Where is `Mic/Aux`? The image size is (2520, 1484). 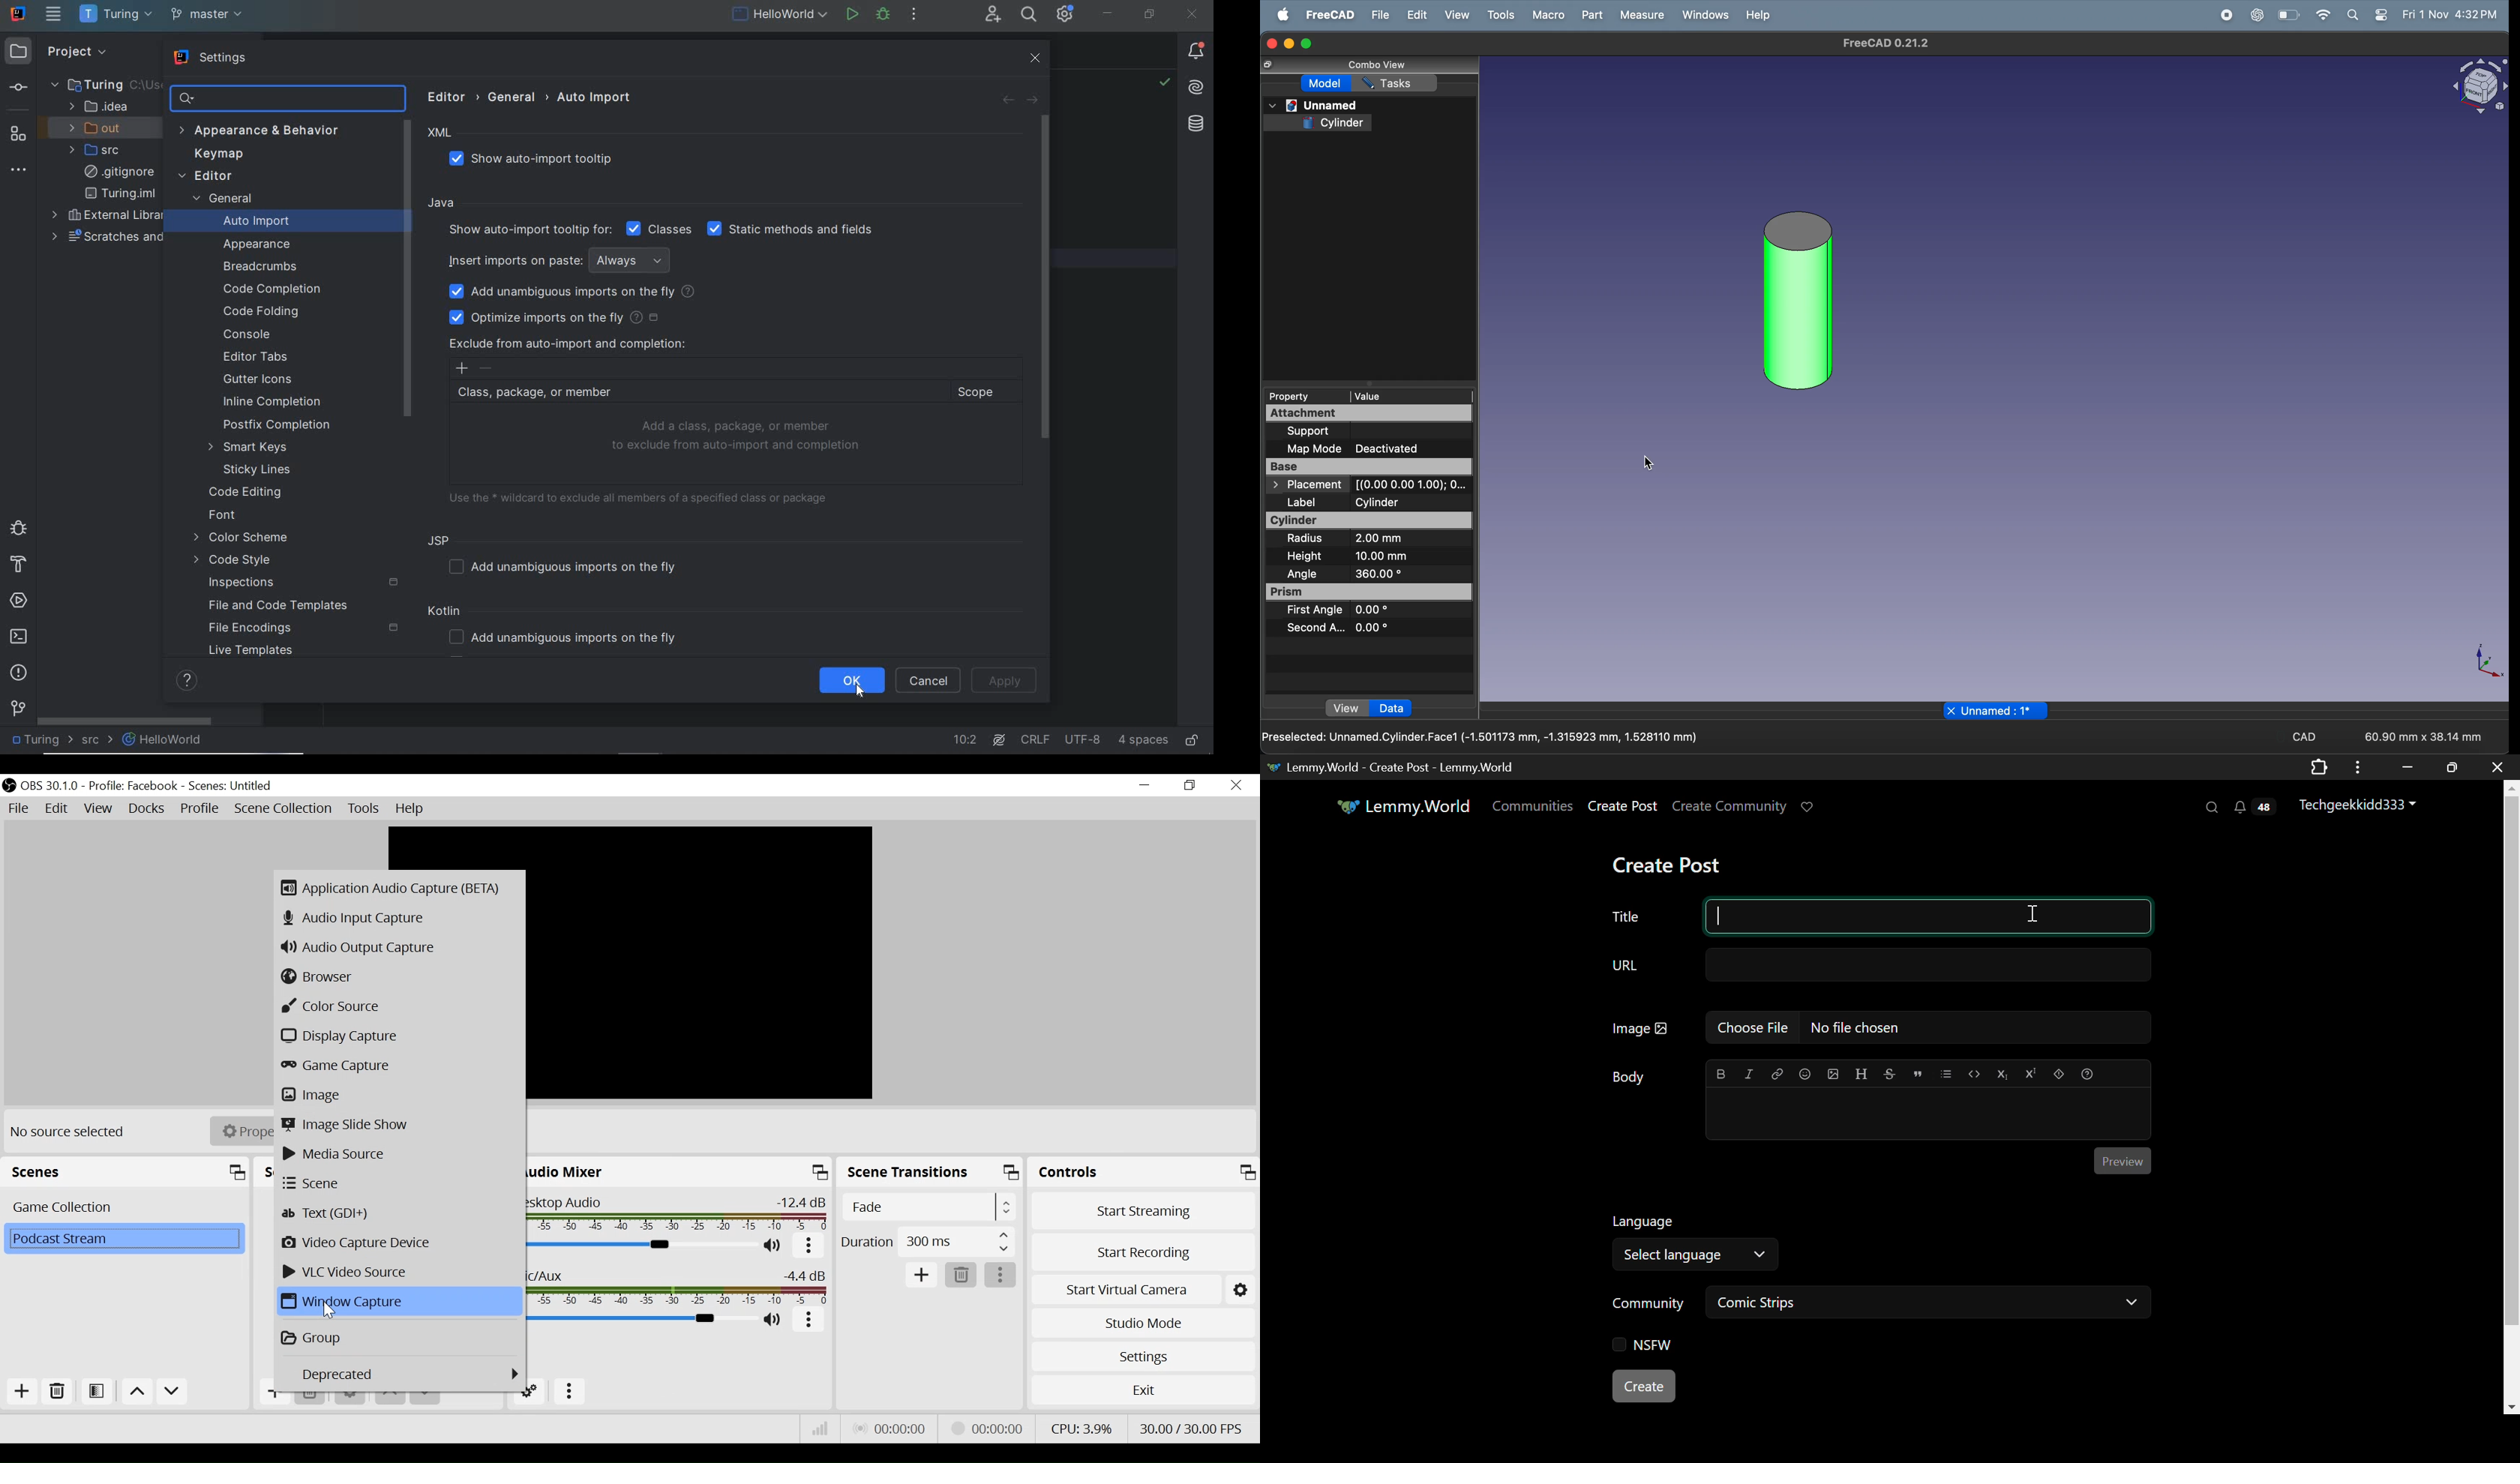
Mic/Aux is located at coordinates (643, 1318).